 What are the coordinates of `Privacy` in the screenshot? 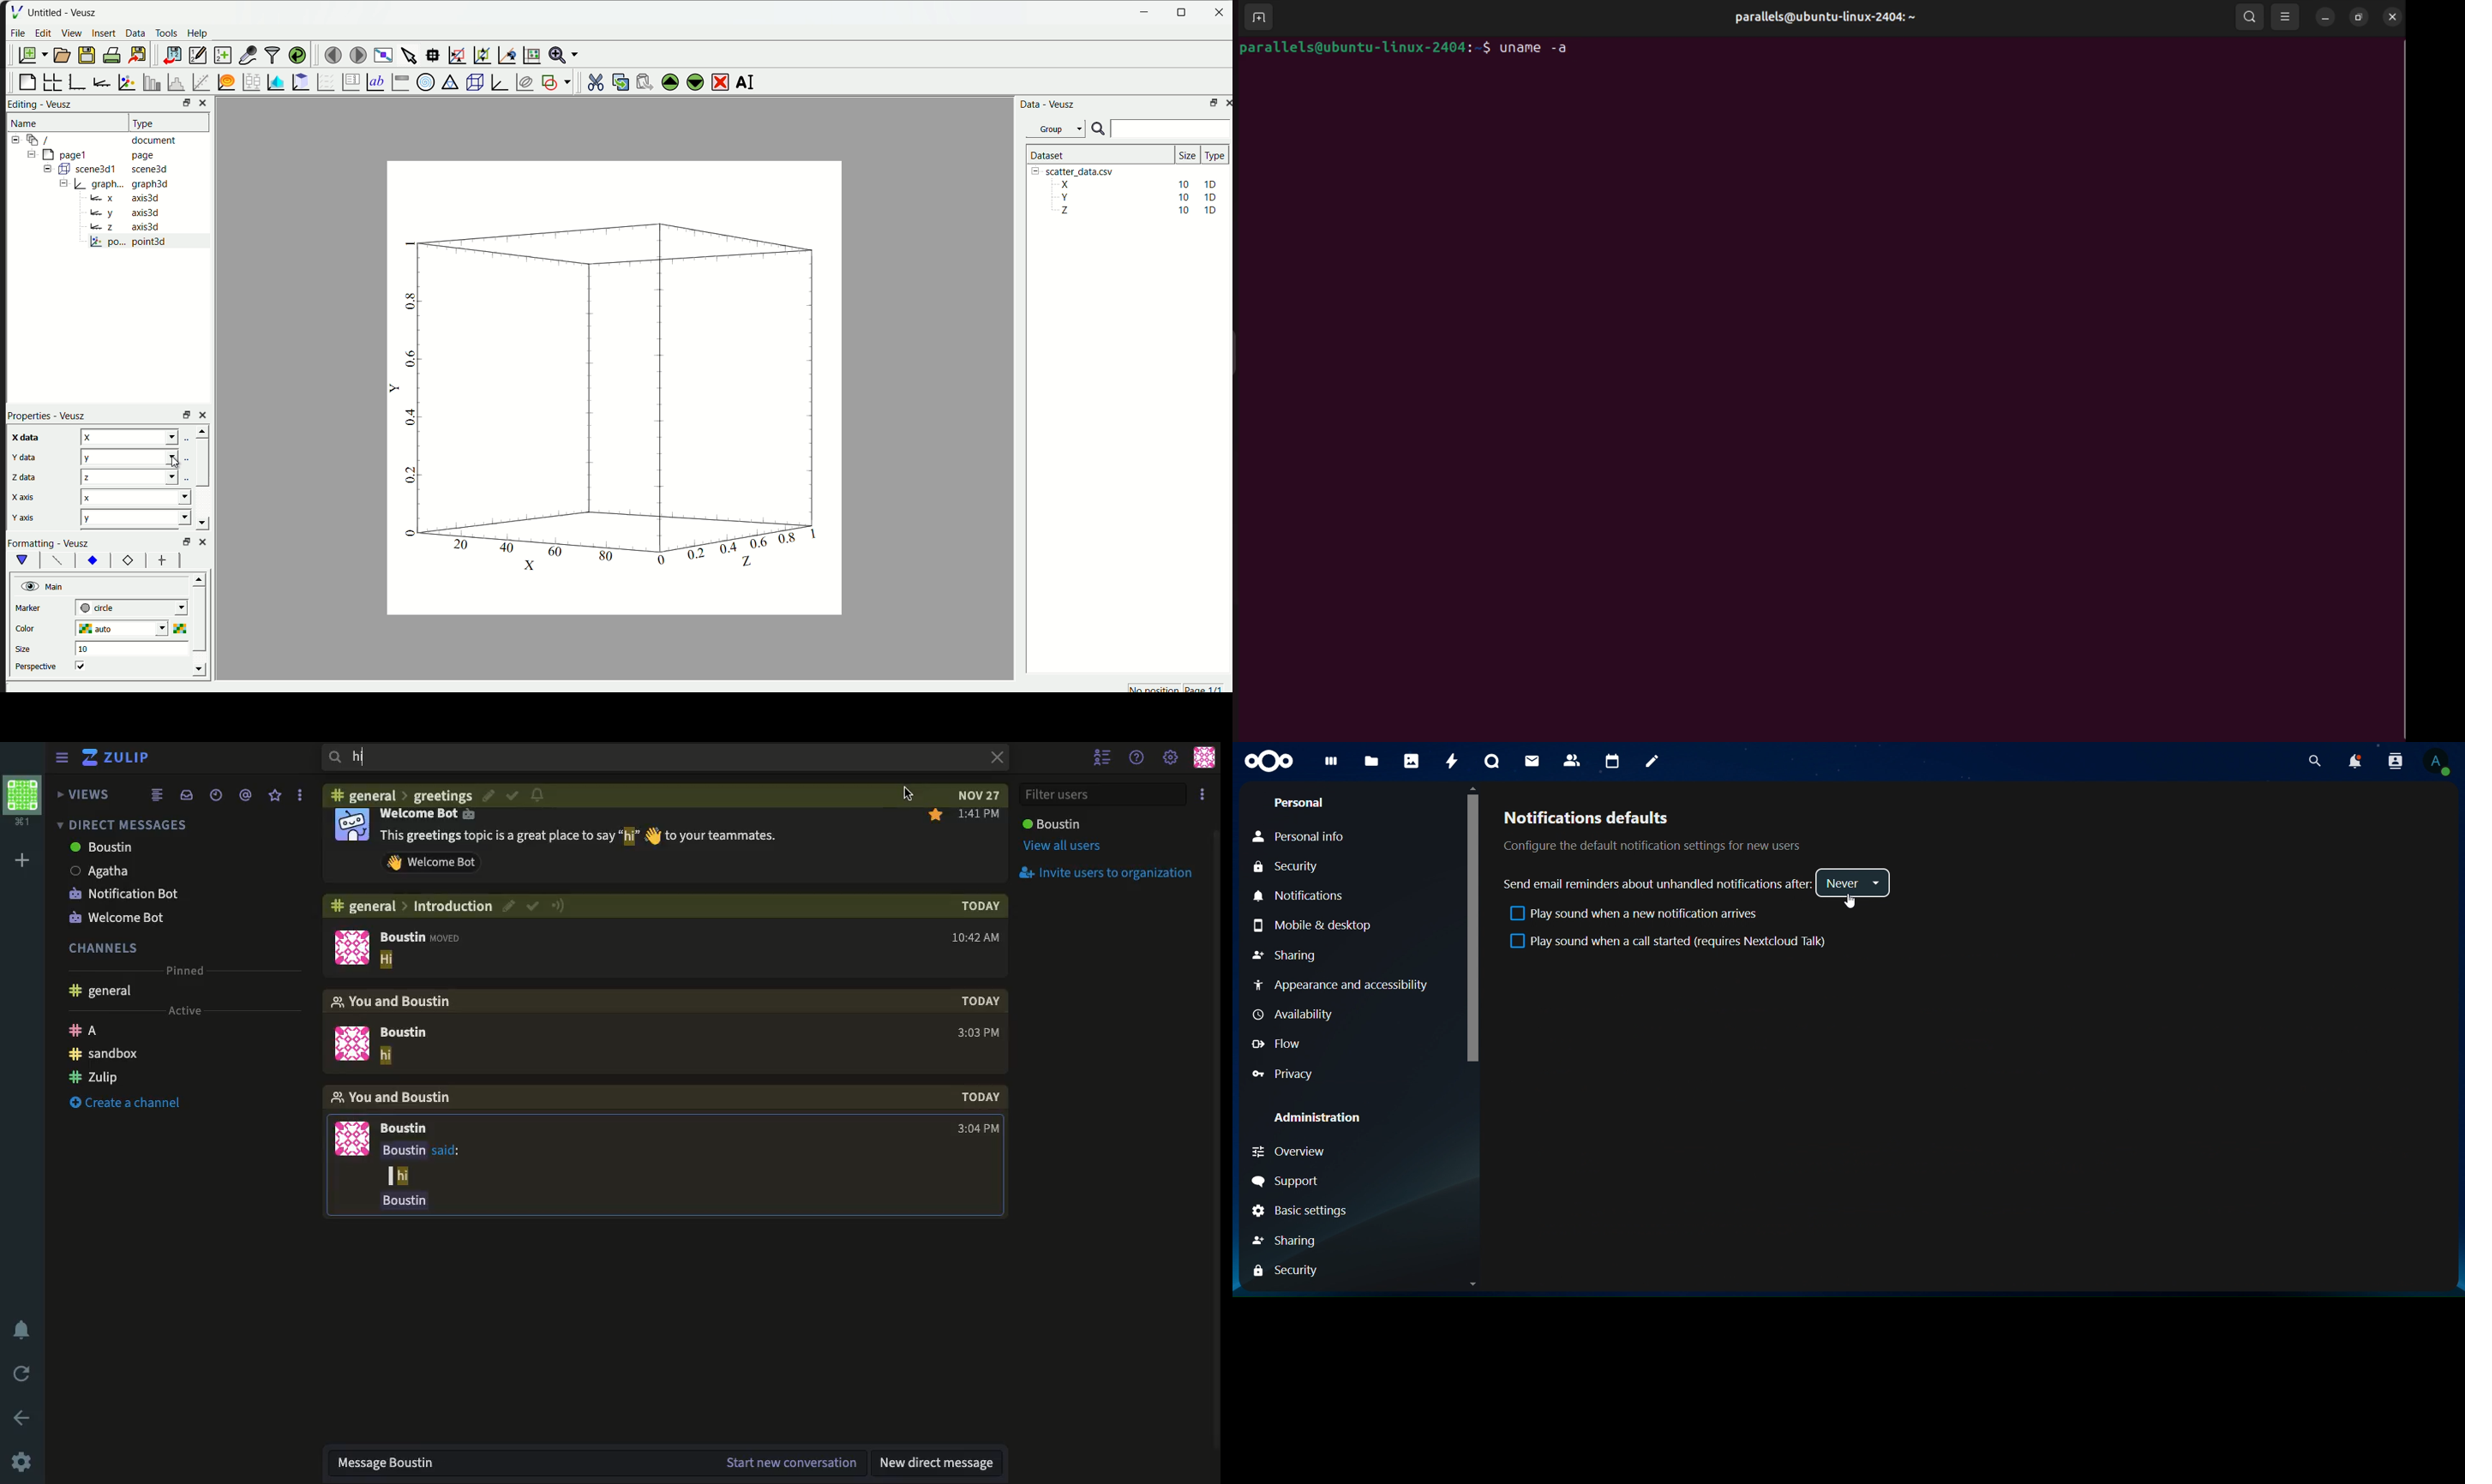 It's located at (1281, 1074).